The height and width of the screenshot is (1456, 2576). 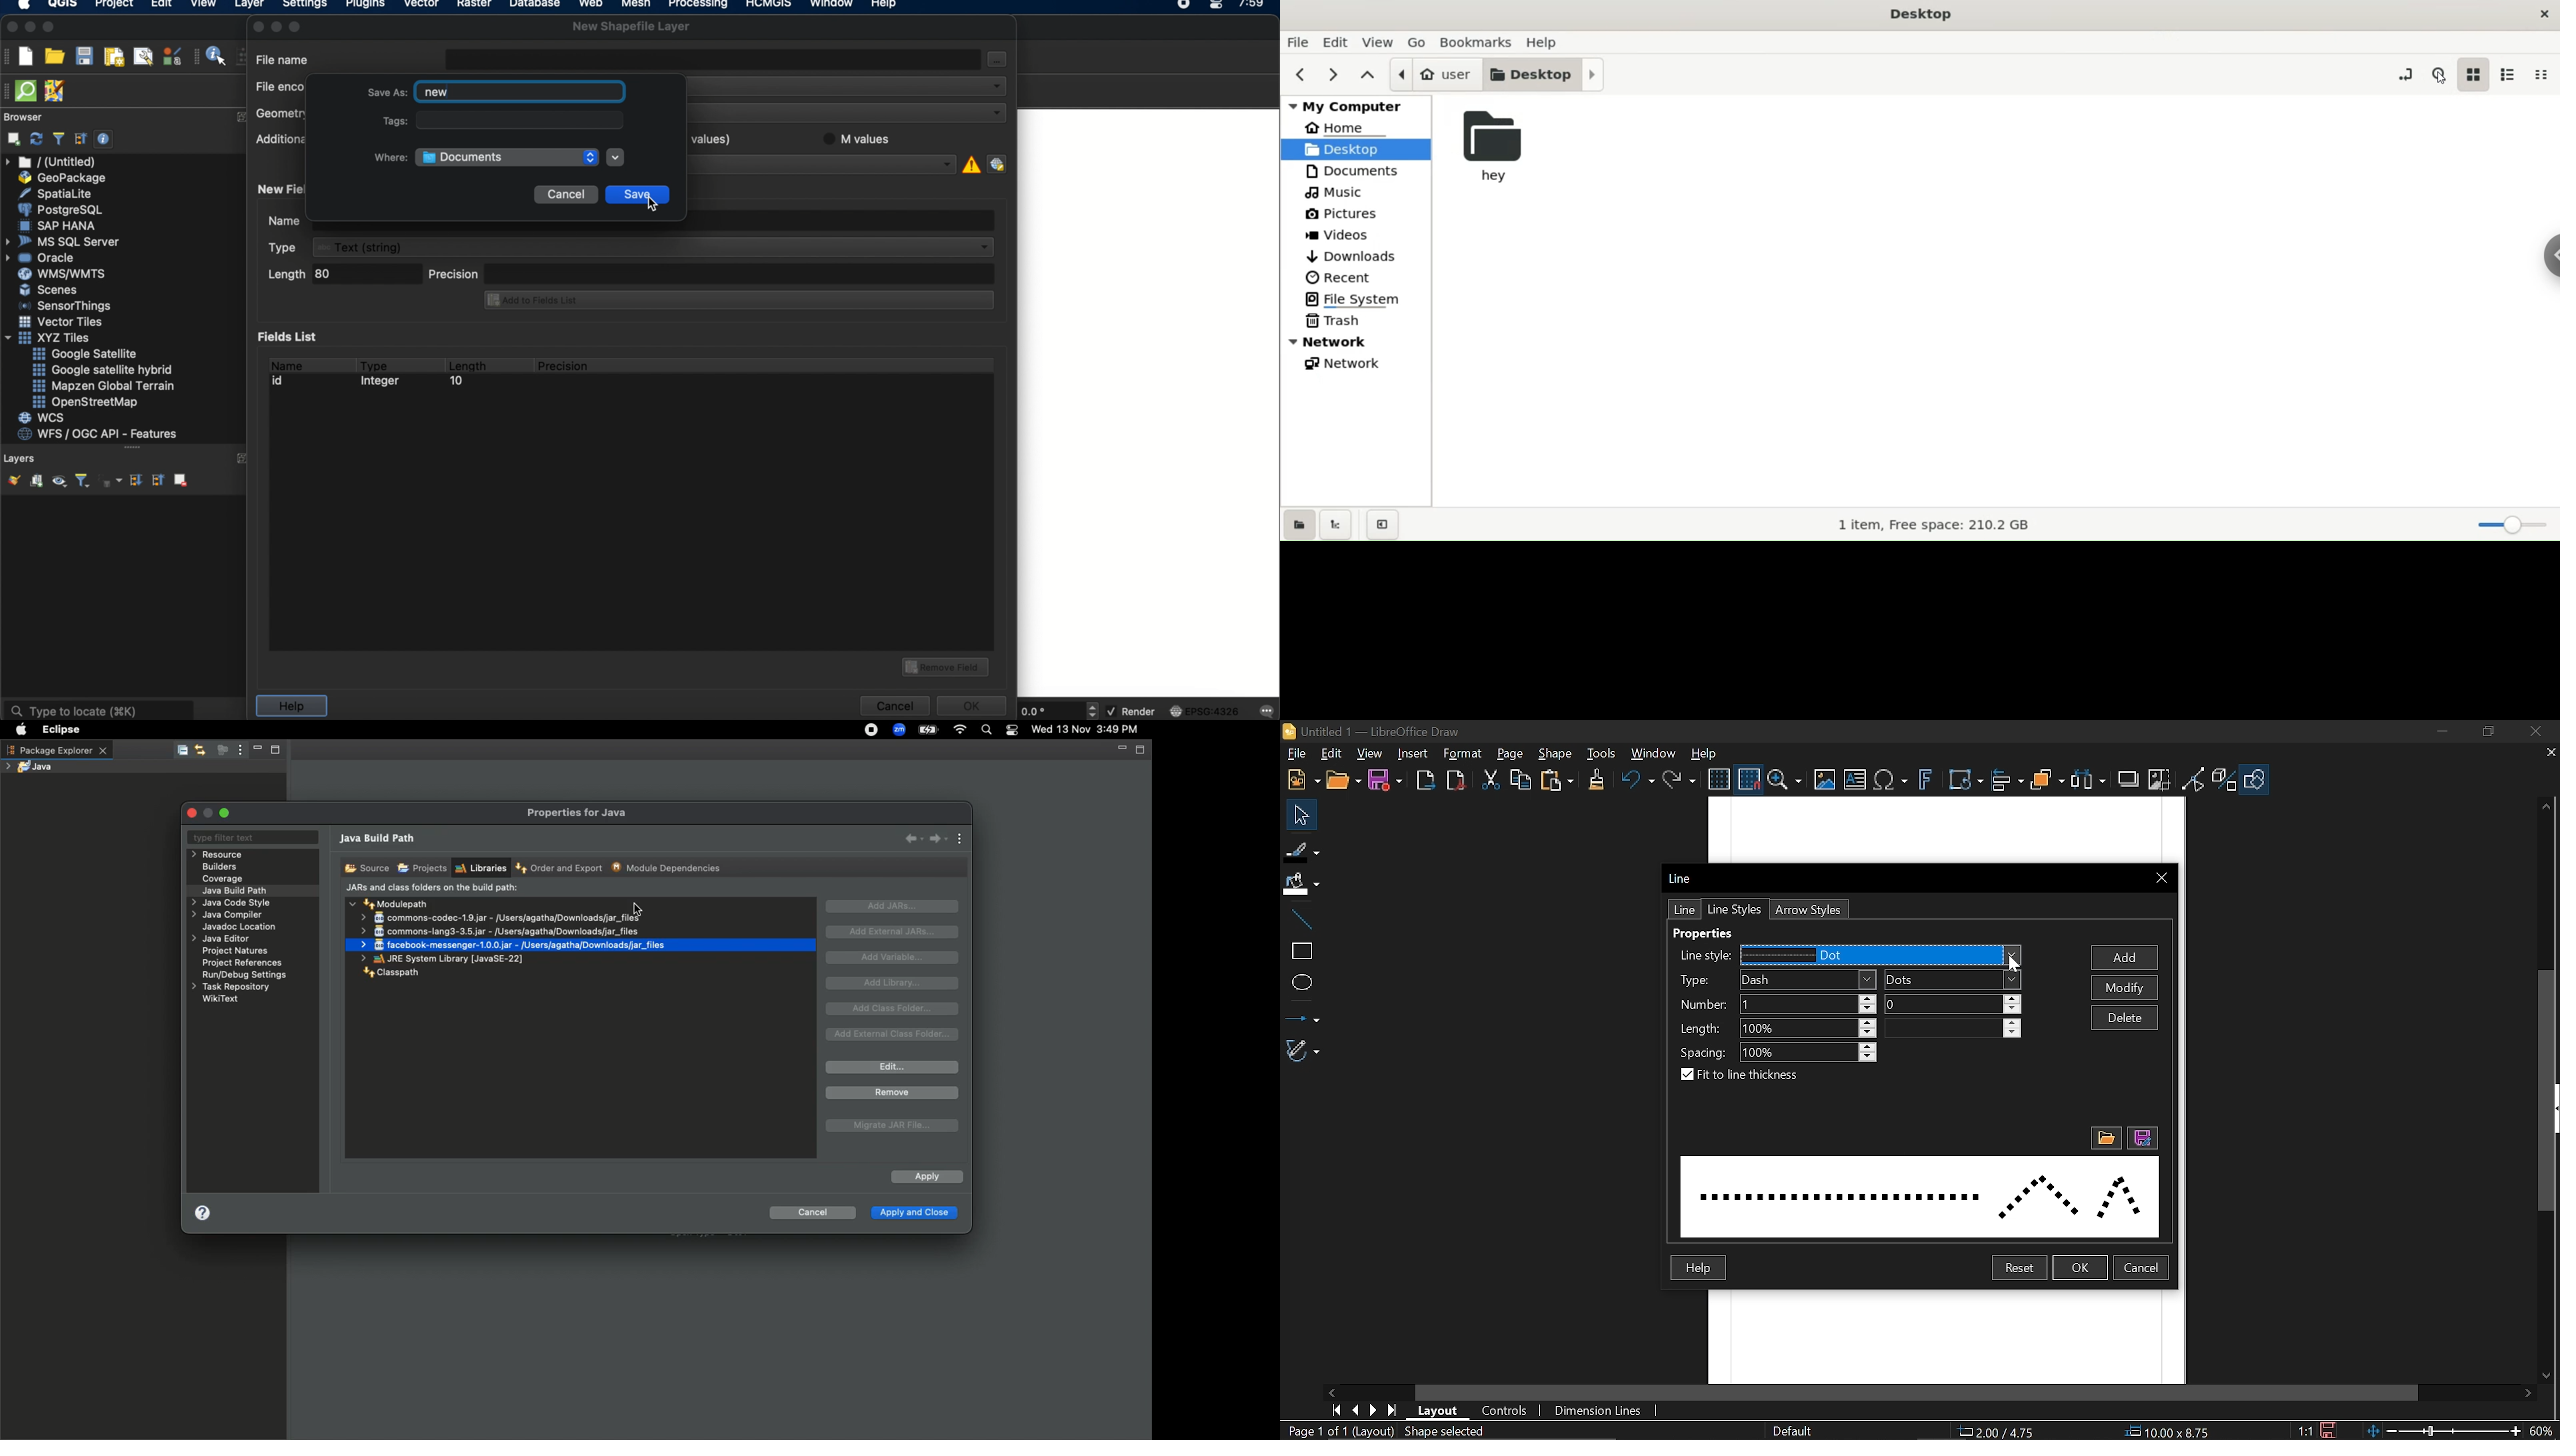 I want to click on Modify, so click(x=2127, y=988).